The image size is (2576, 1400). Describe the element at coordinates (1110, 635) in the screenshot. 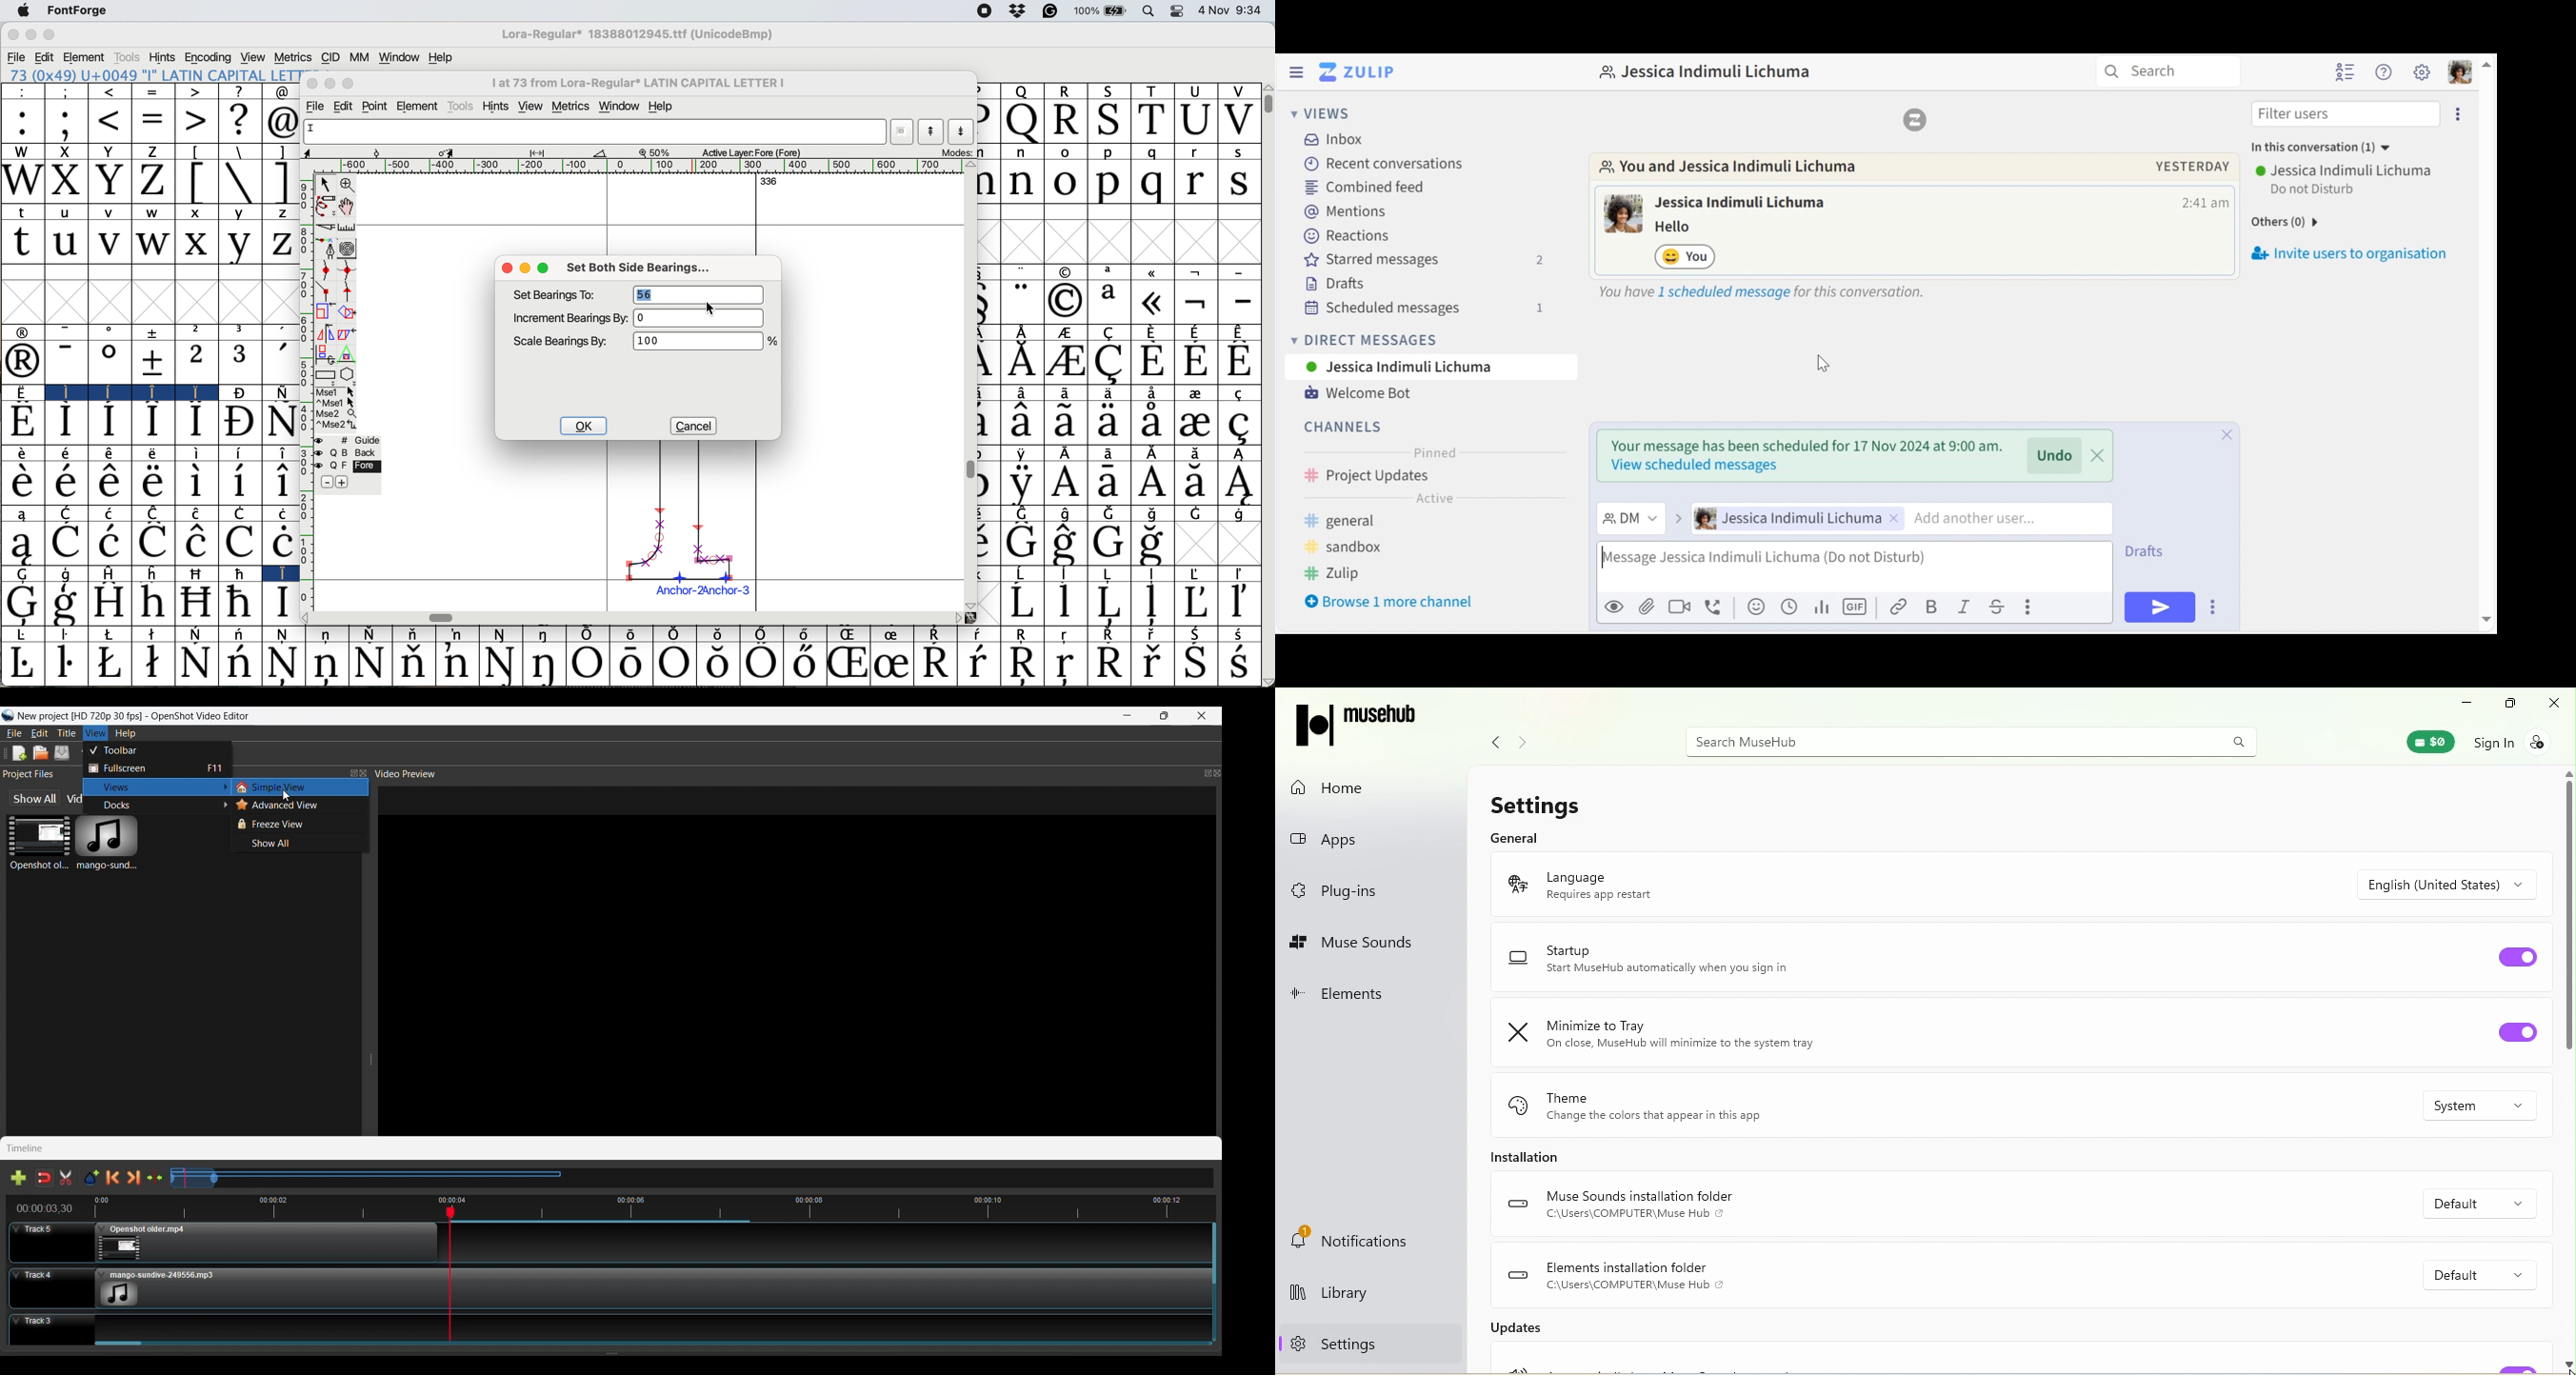

I see `Symbol` at that location.